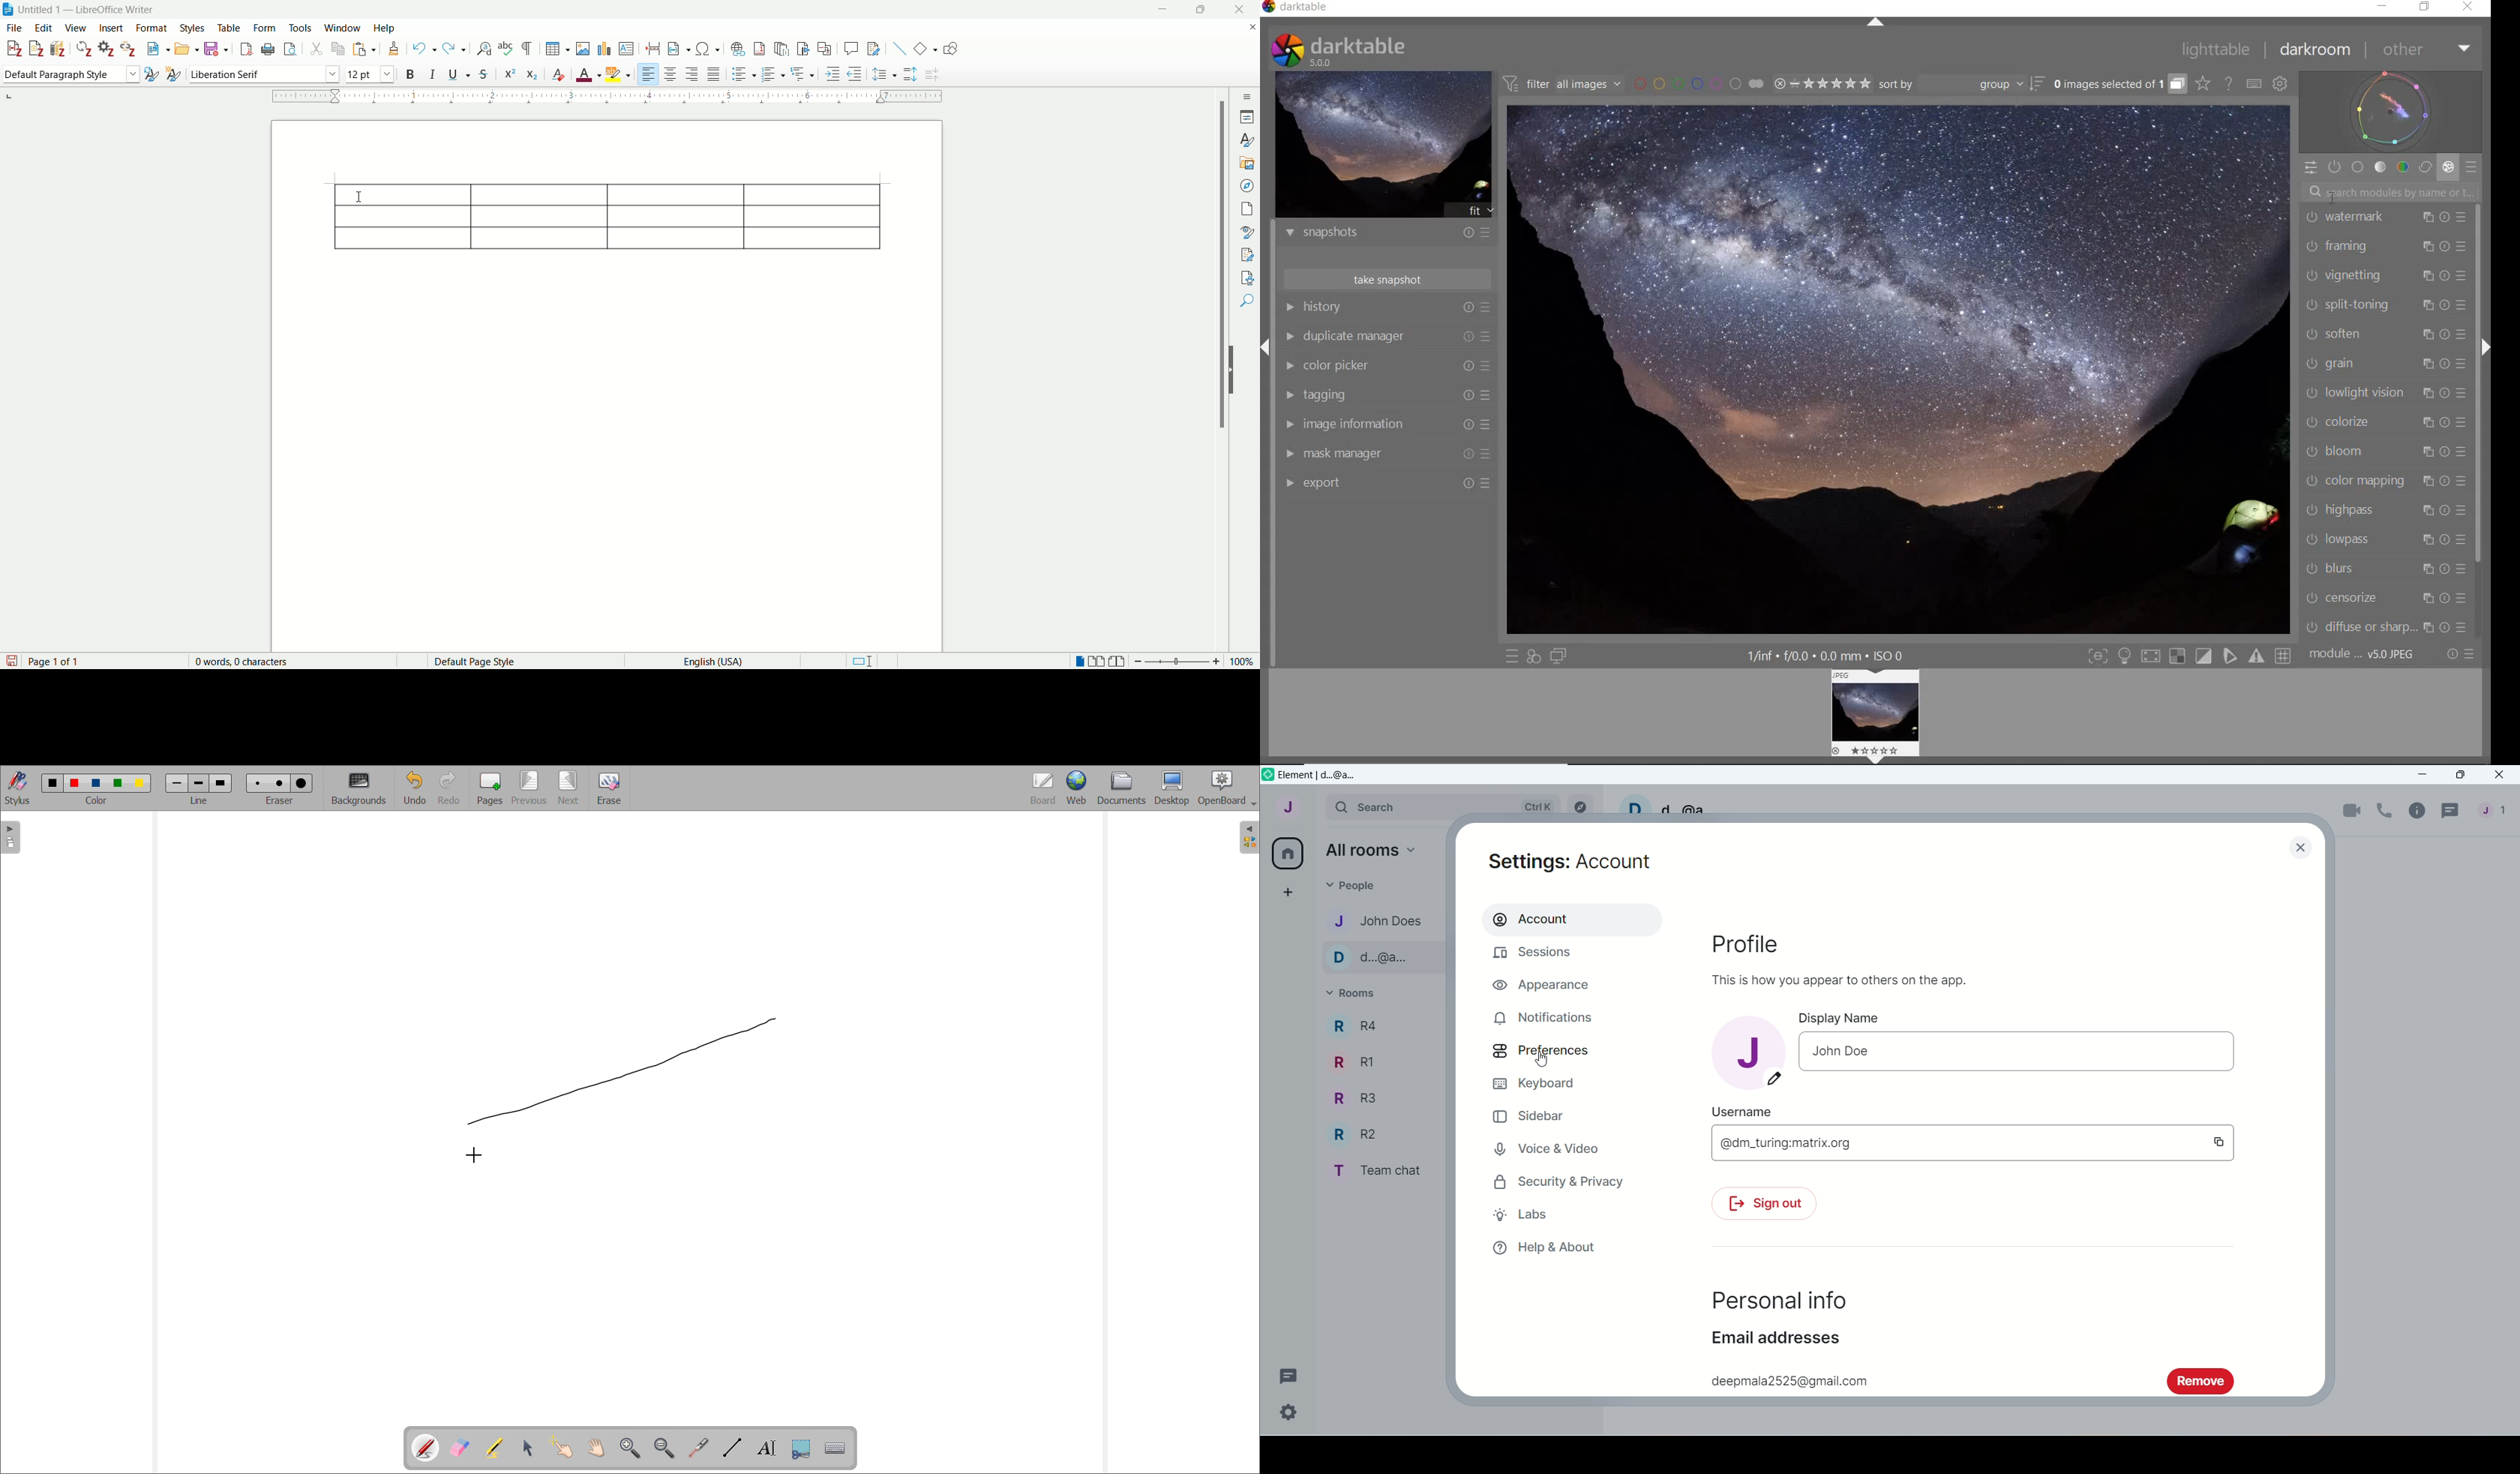 Image resolution: width=2520 pixels, height=1484 pixels. Describe the element at coordinates (1370, 850) in the screenshot. I see `all rooms` at that location.